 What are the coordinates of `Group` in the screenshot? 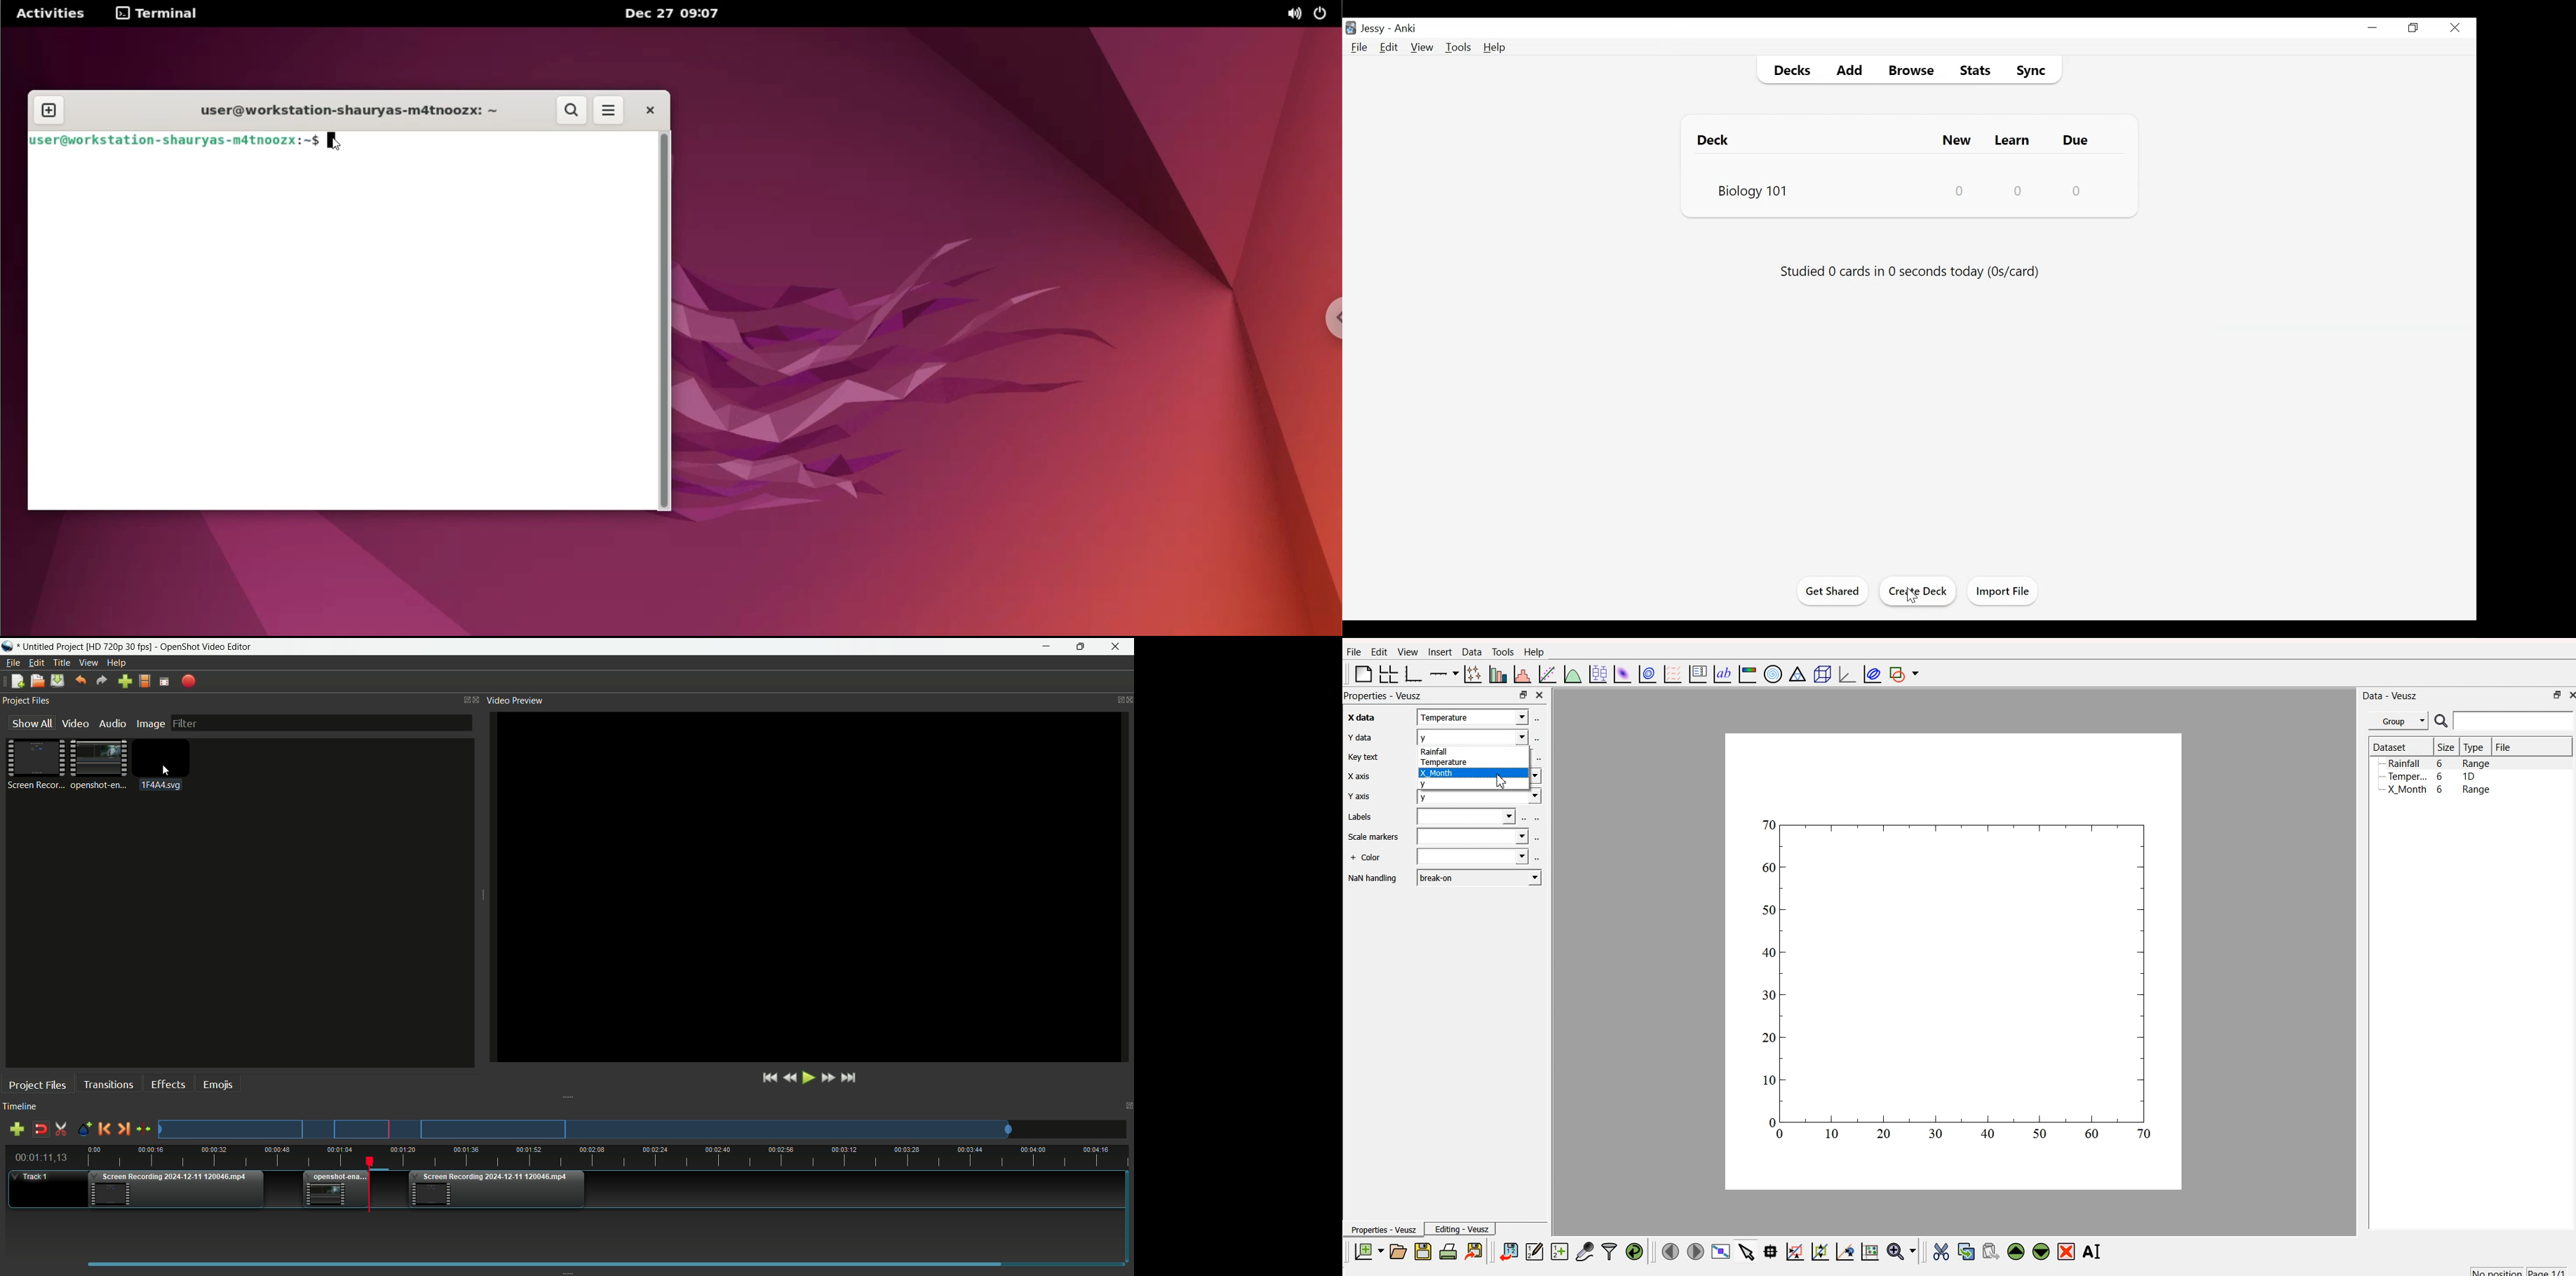 It's located at (2398, 721).